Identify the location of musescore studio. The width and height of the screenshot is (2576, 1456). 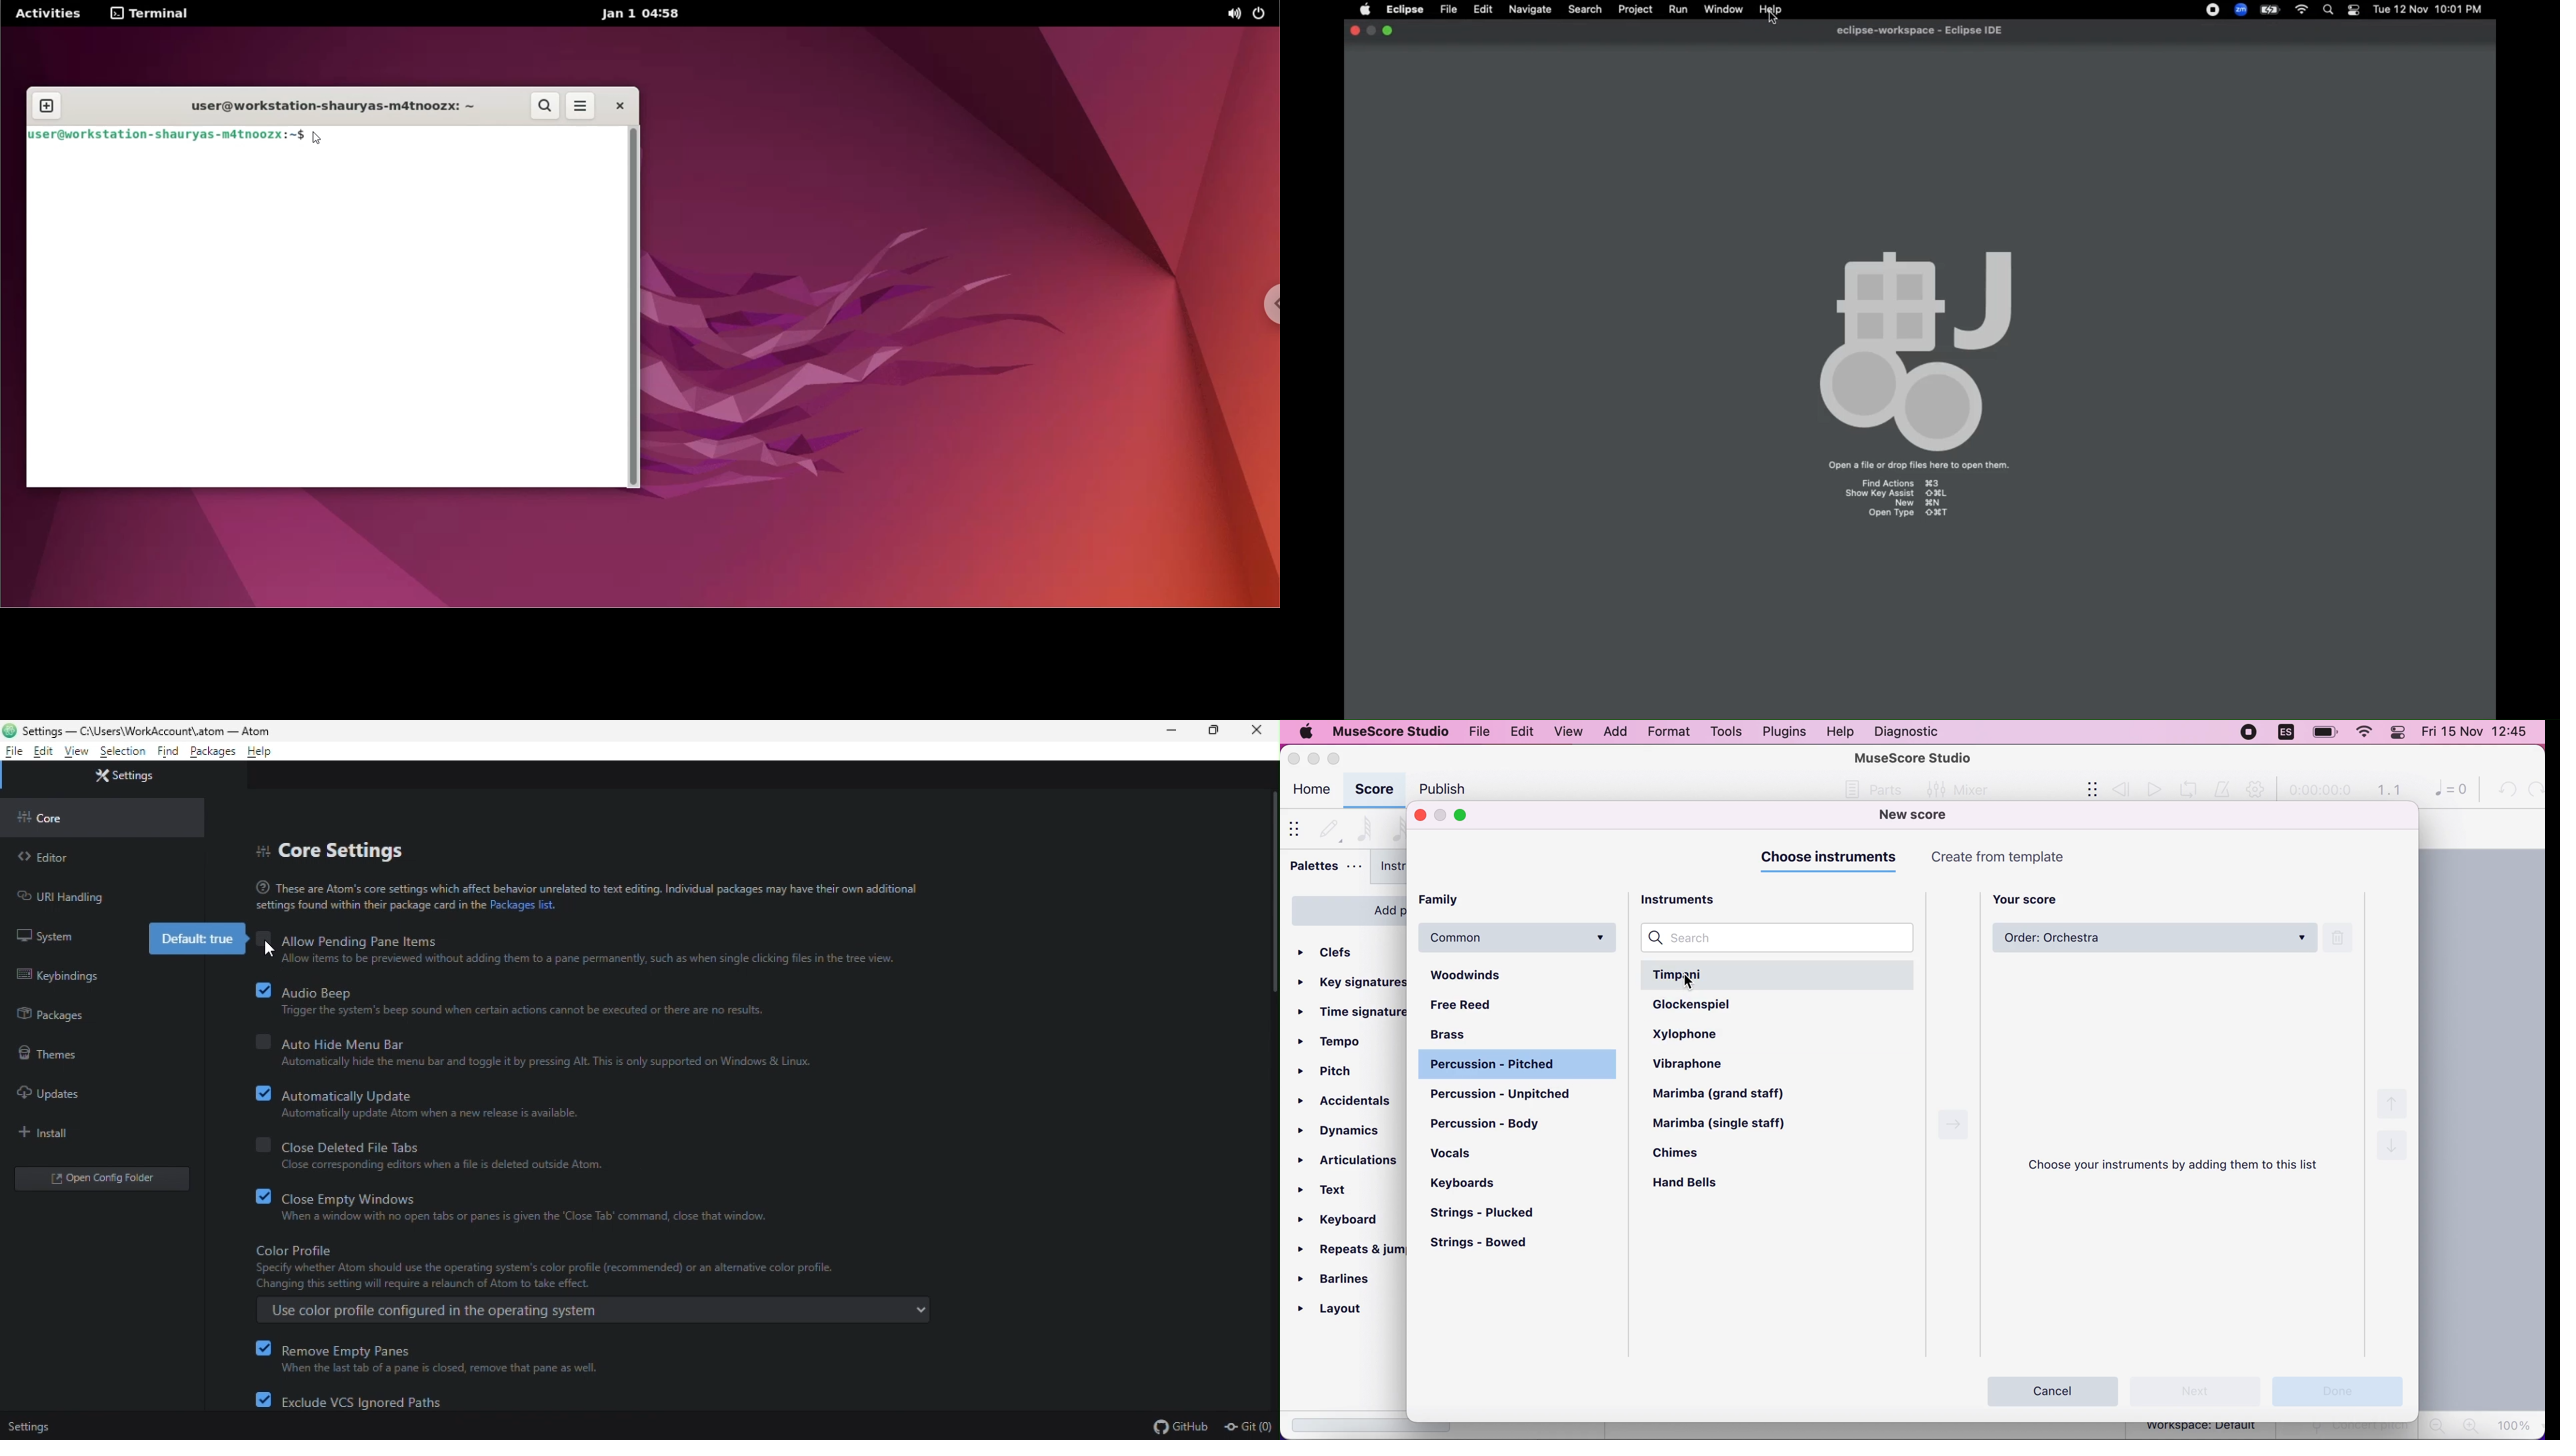
(1392, 731).